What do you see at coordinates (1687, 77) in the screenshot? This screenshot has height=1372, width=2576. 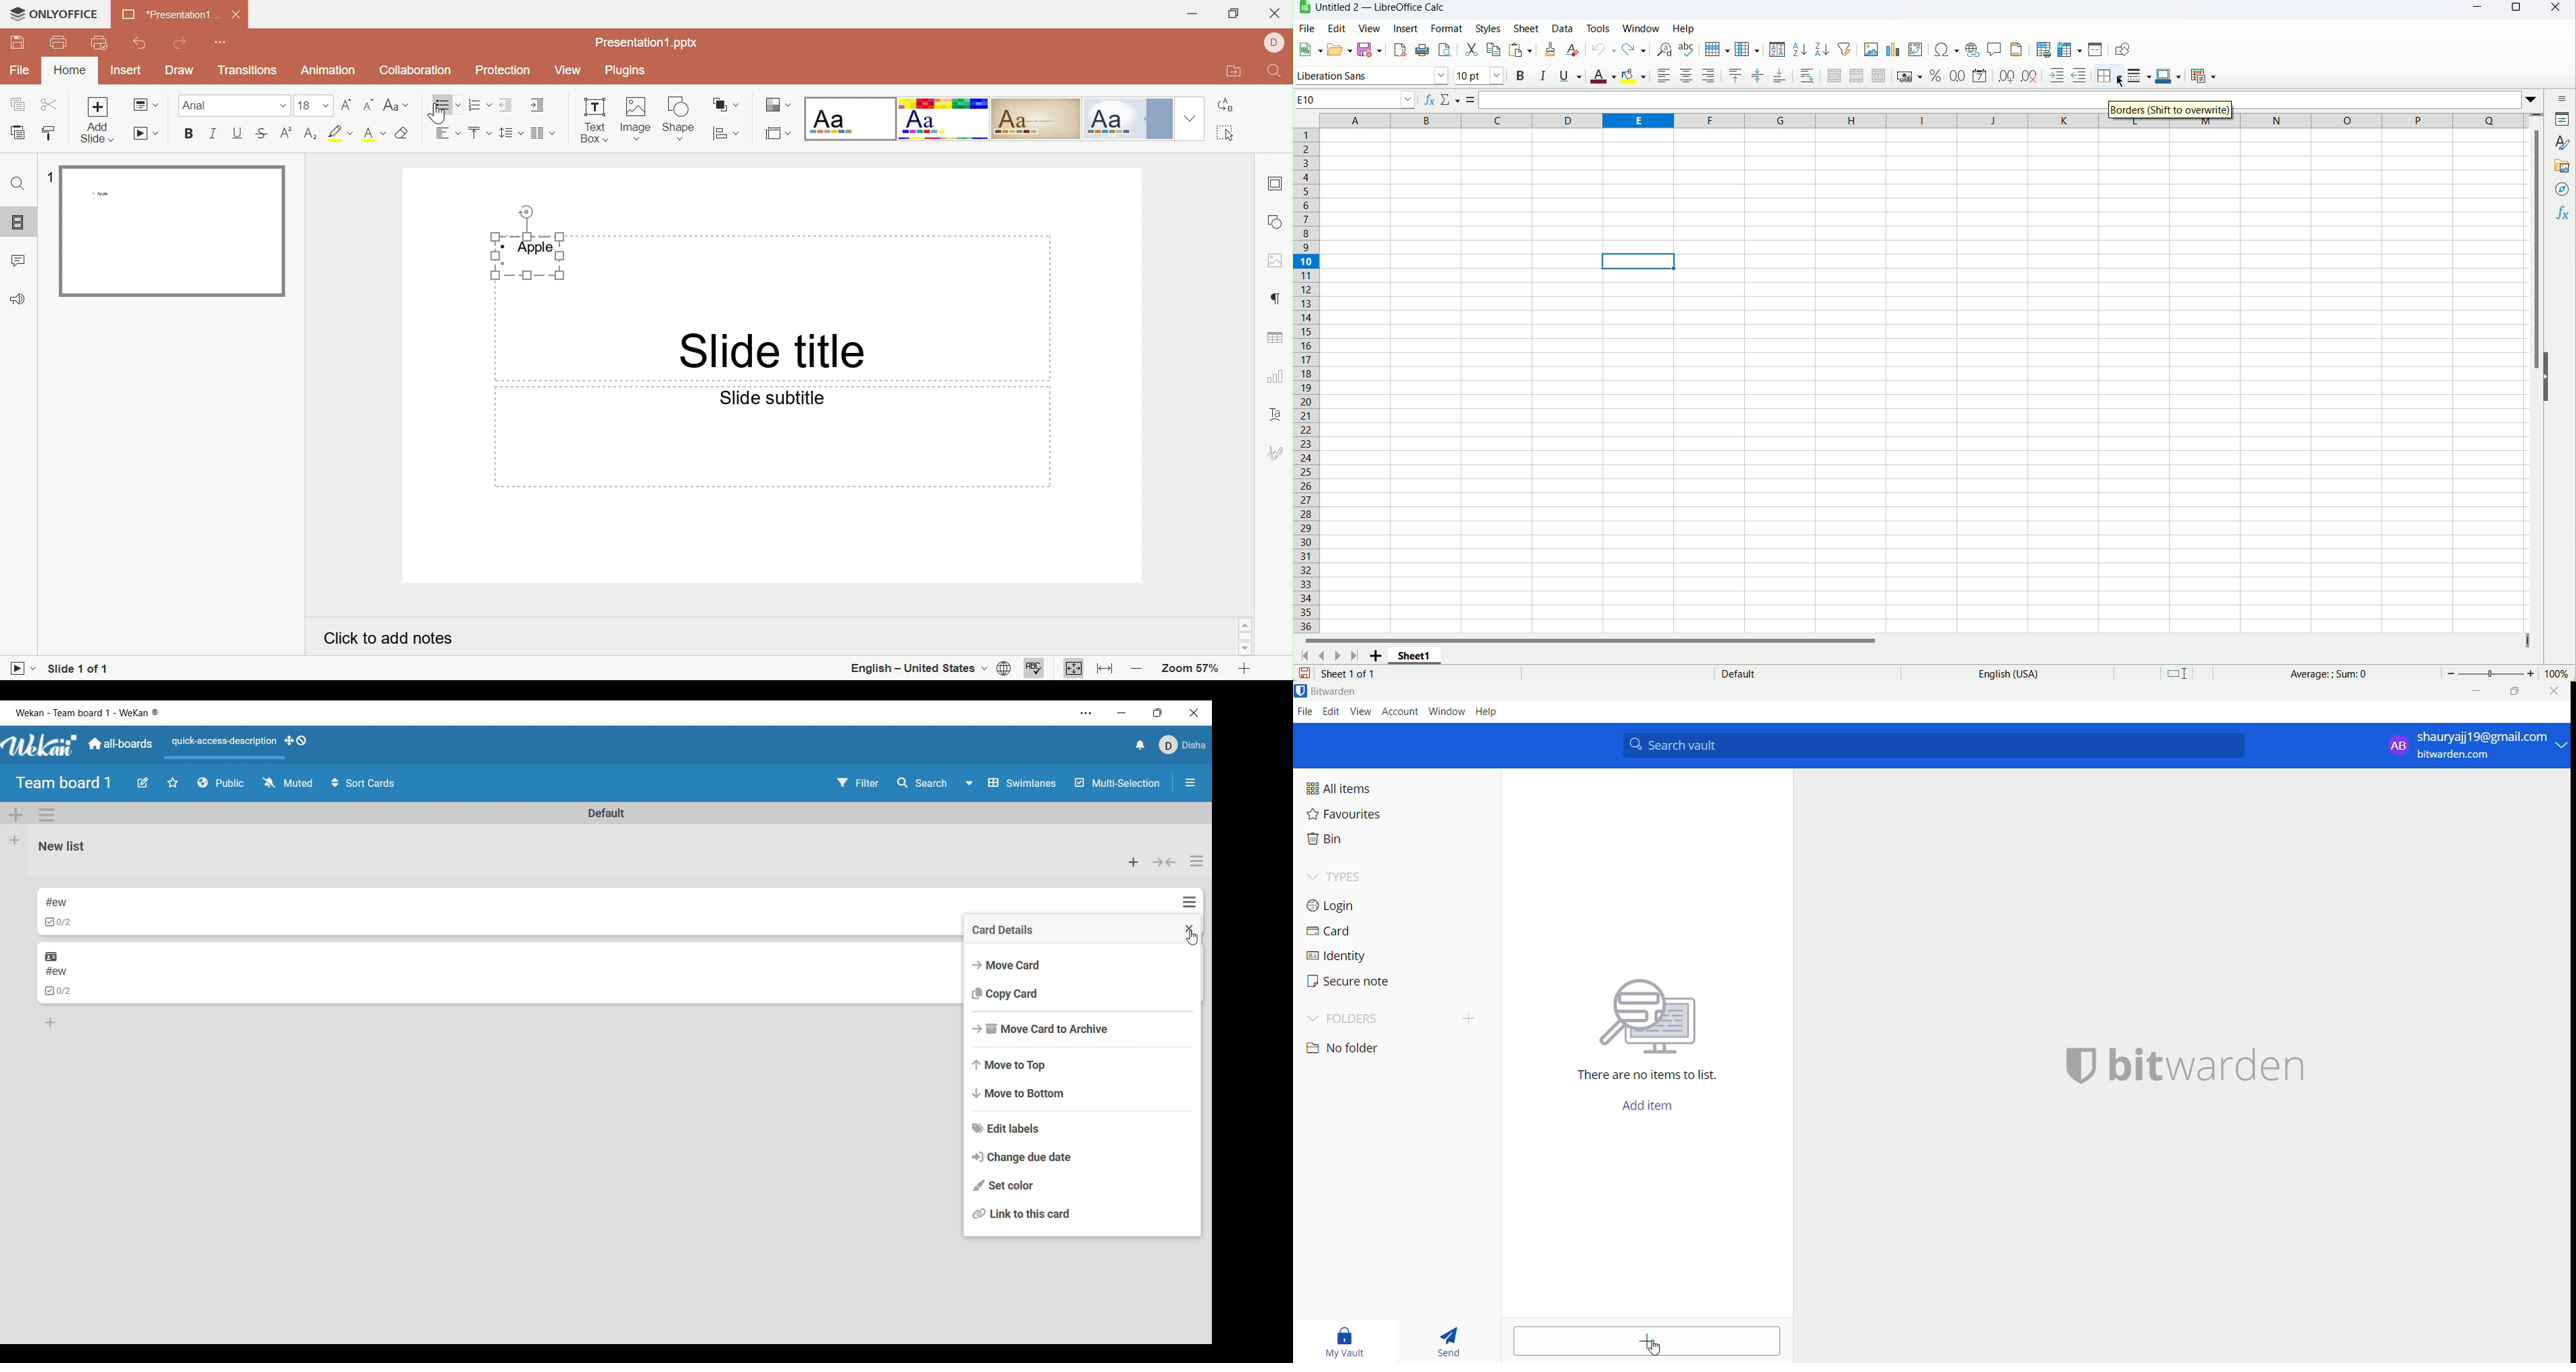 I see `Align center` at bounding box center [1687, 77].